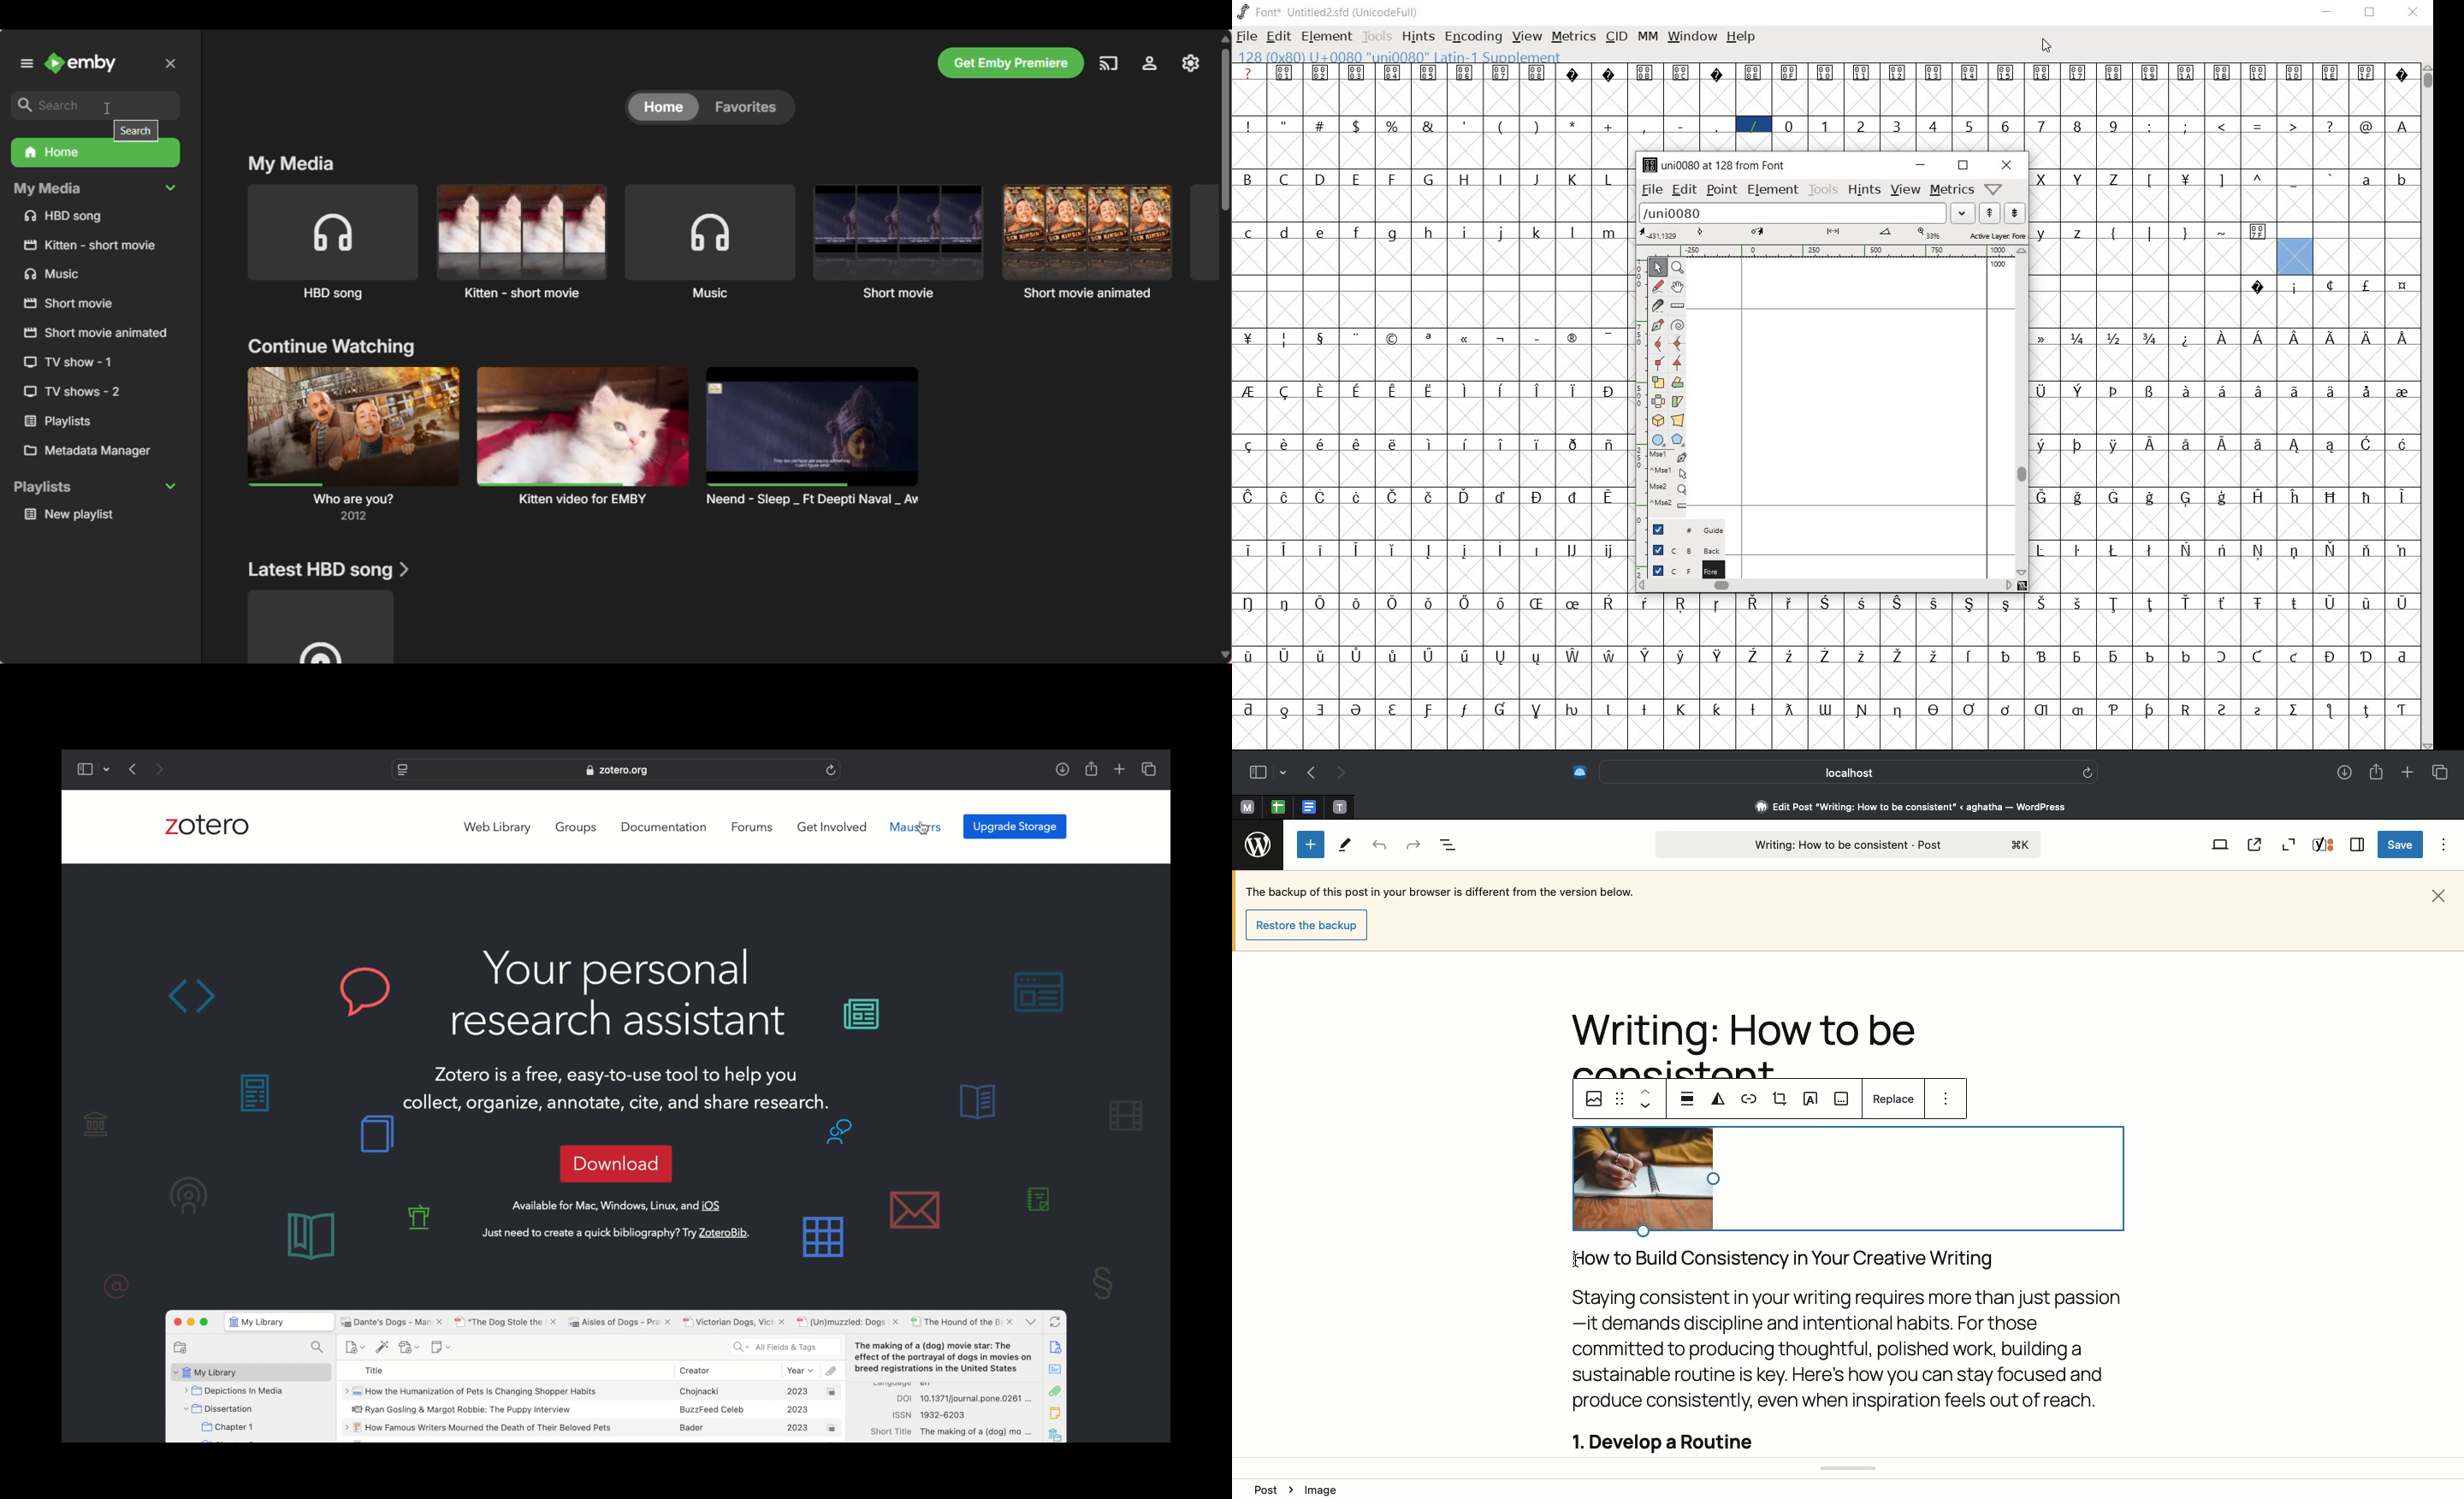 The image size is (2464, 1512). I want to click on view, so click(1906, 189).